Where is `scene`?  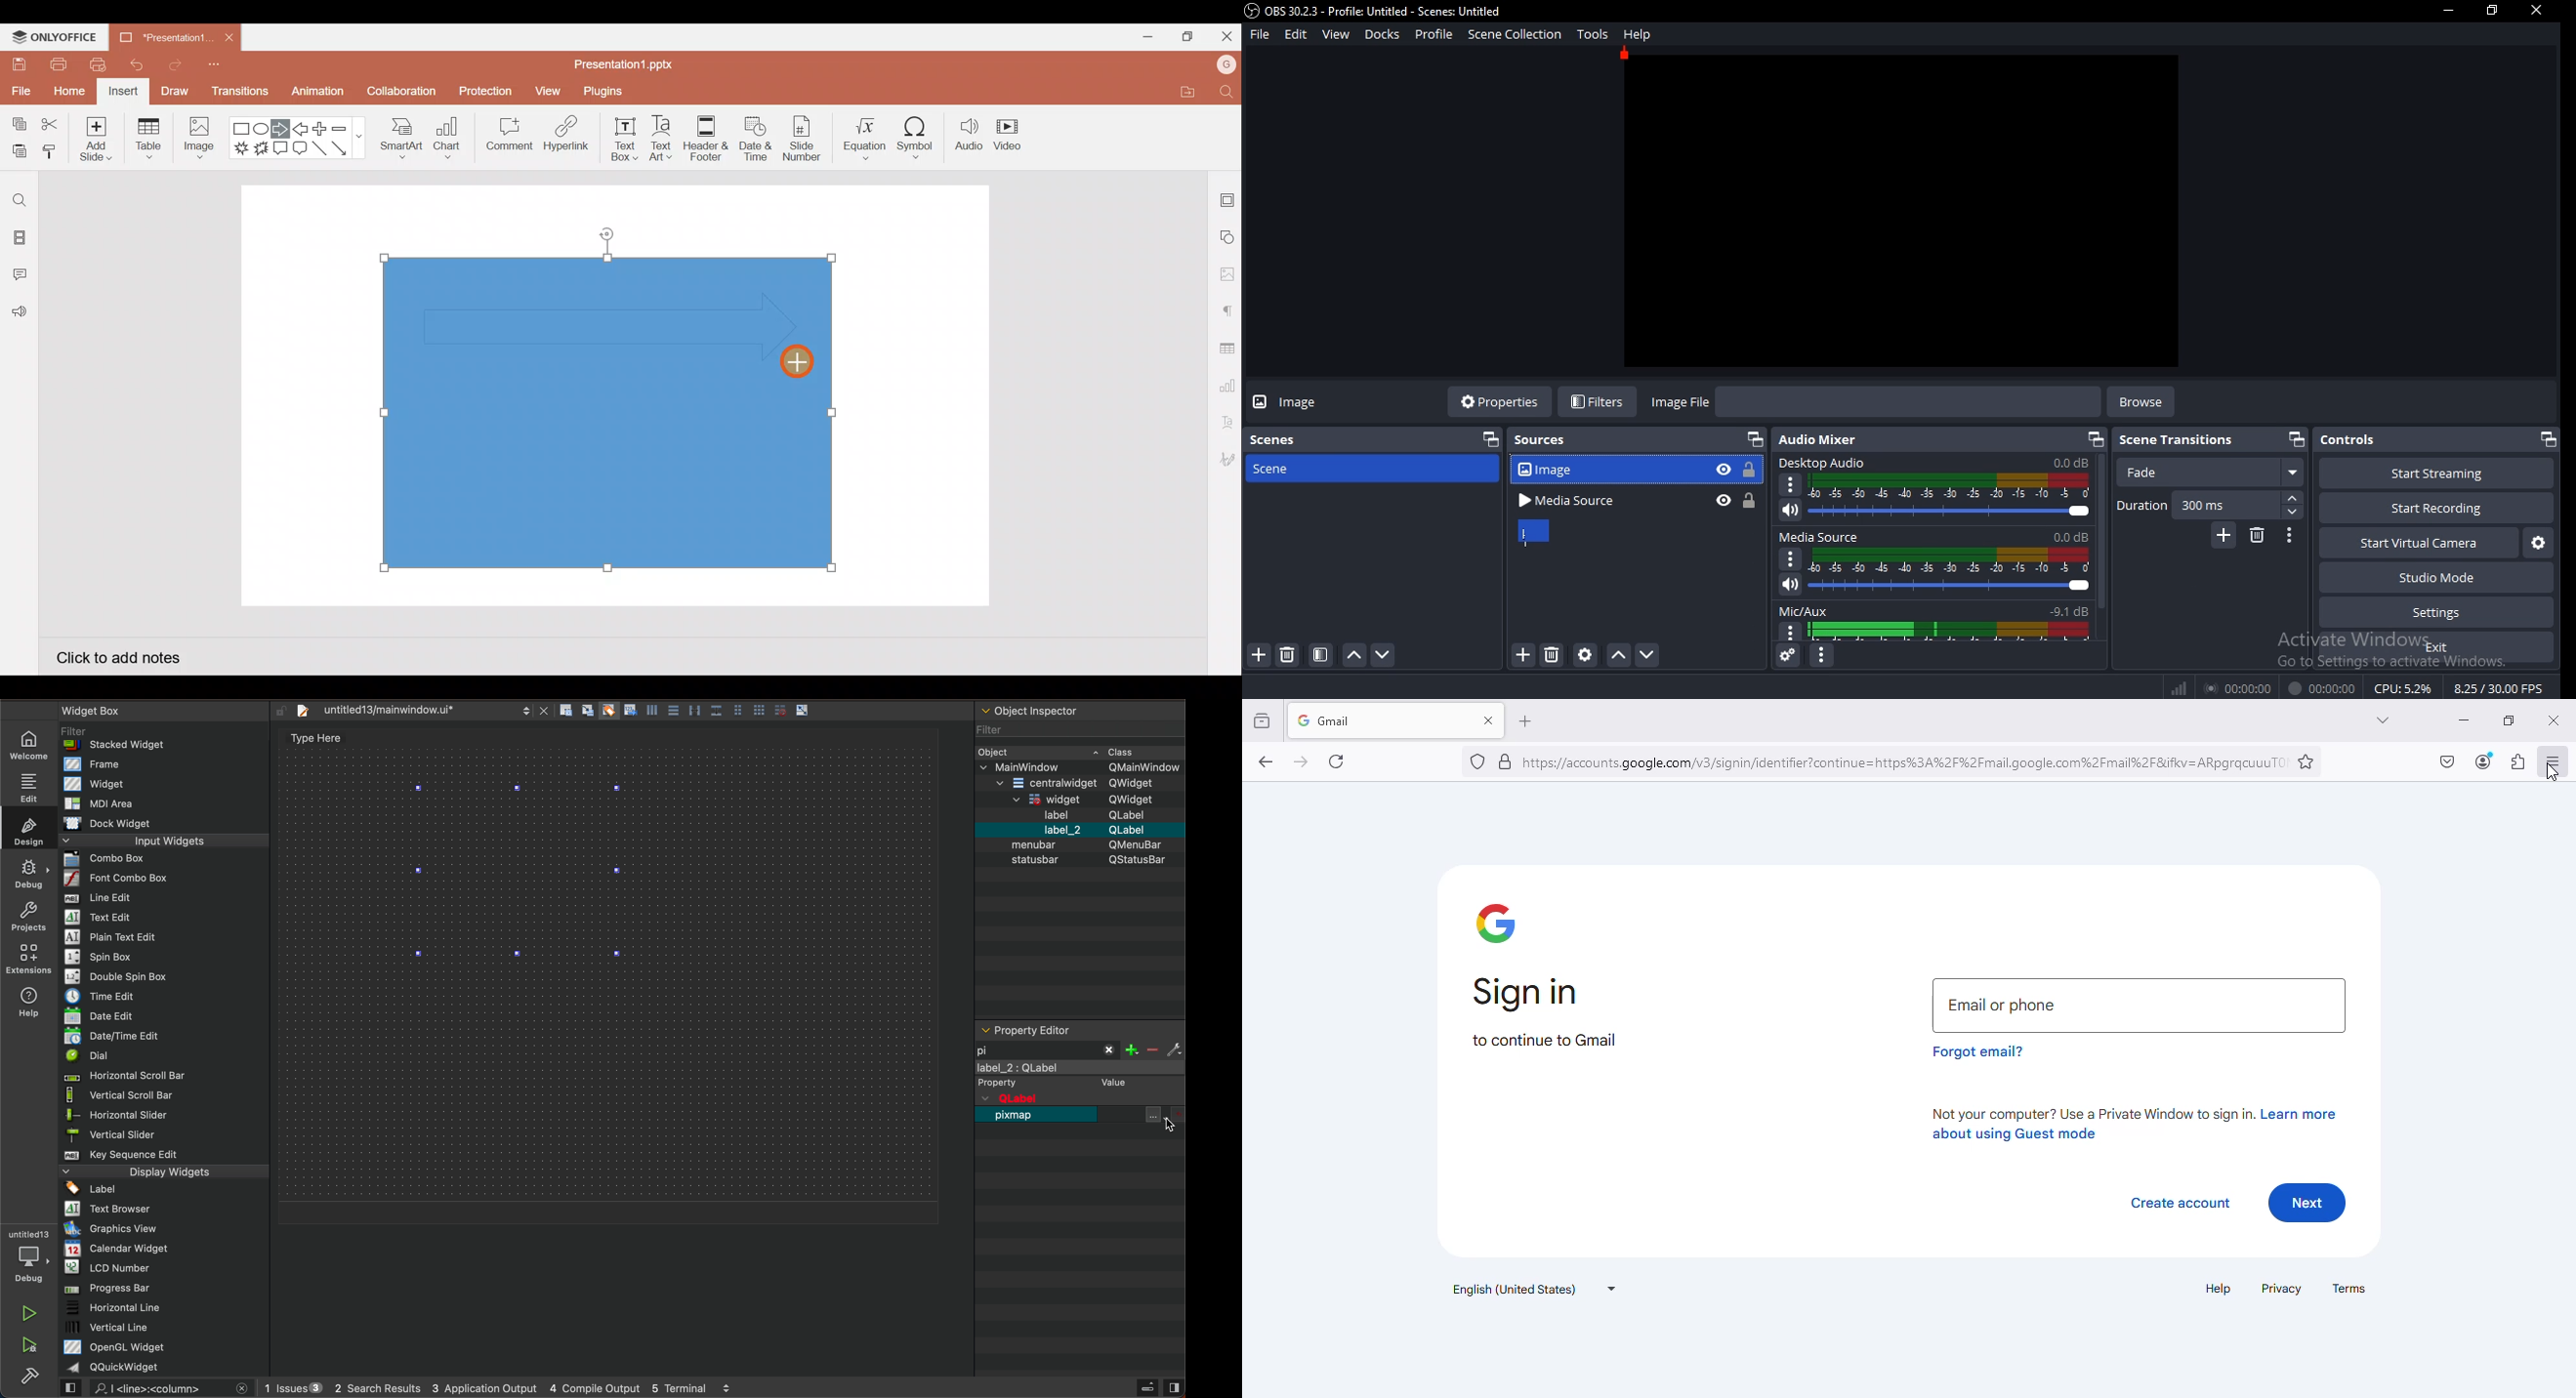 scene is located at coordinates (1273, 469).